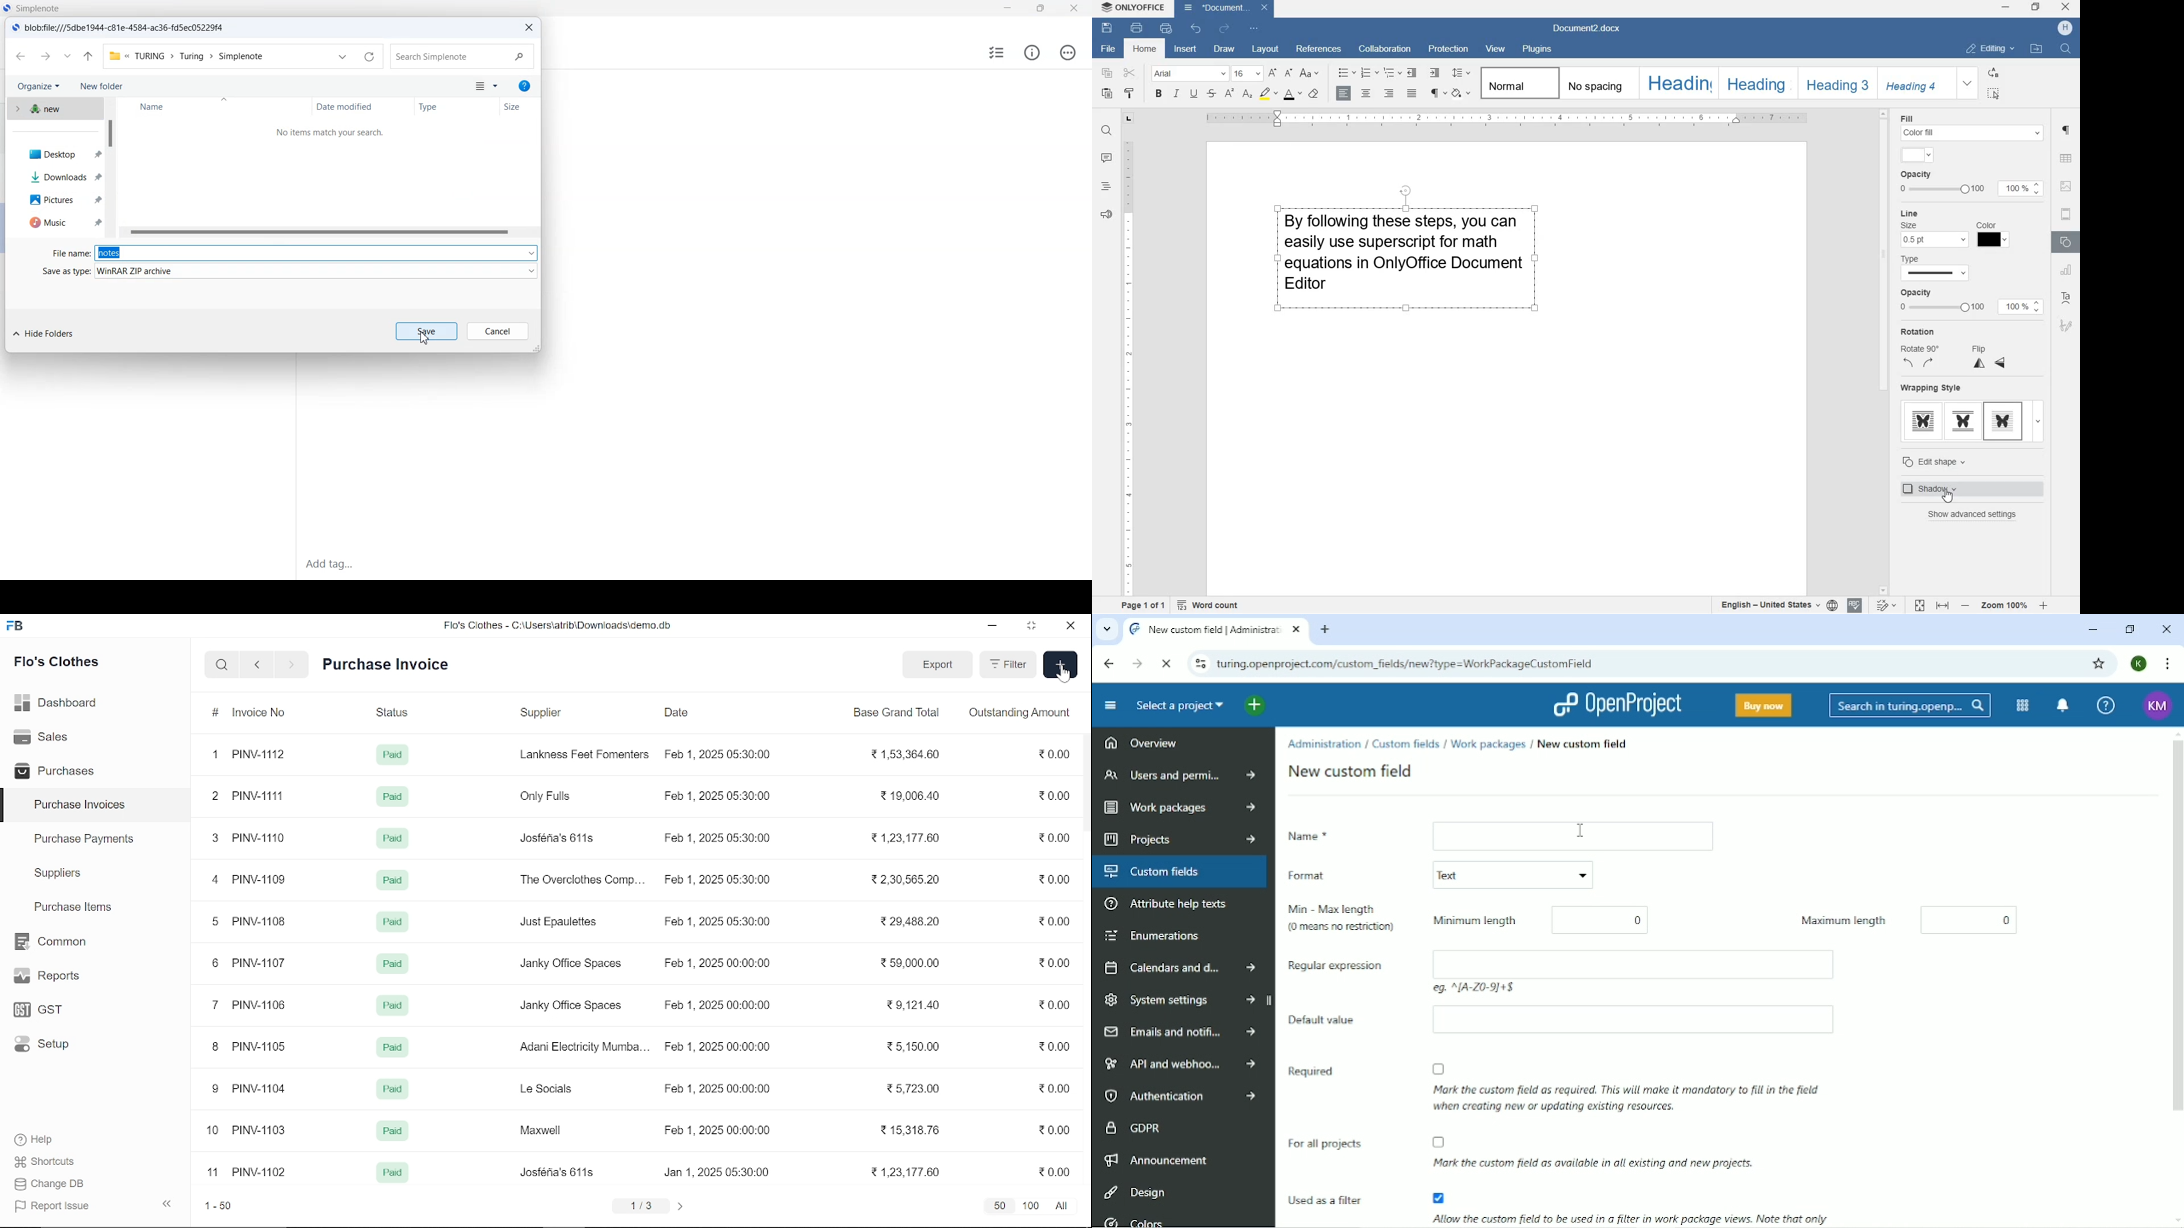  What do you see at coordinates (2019, 308) in the screenshot?
I see `100%` at bounding box center [2019, 308].